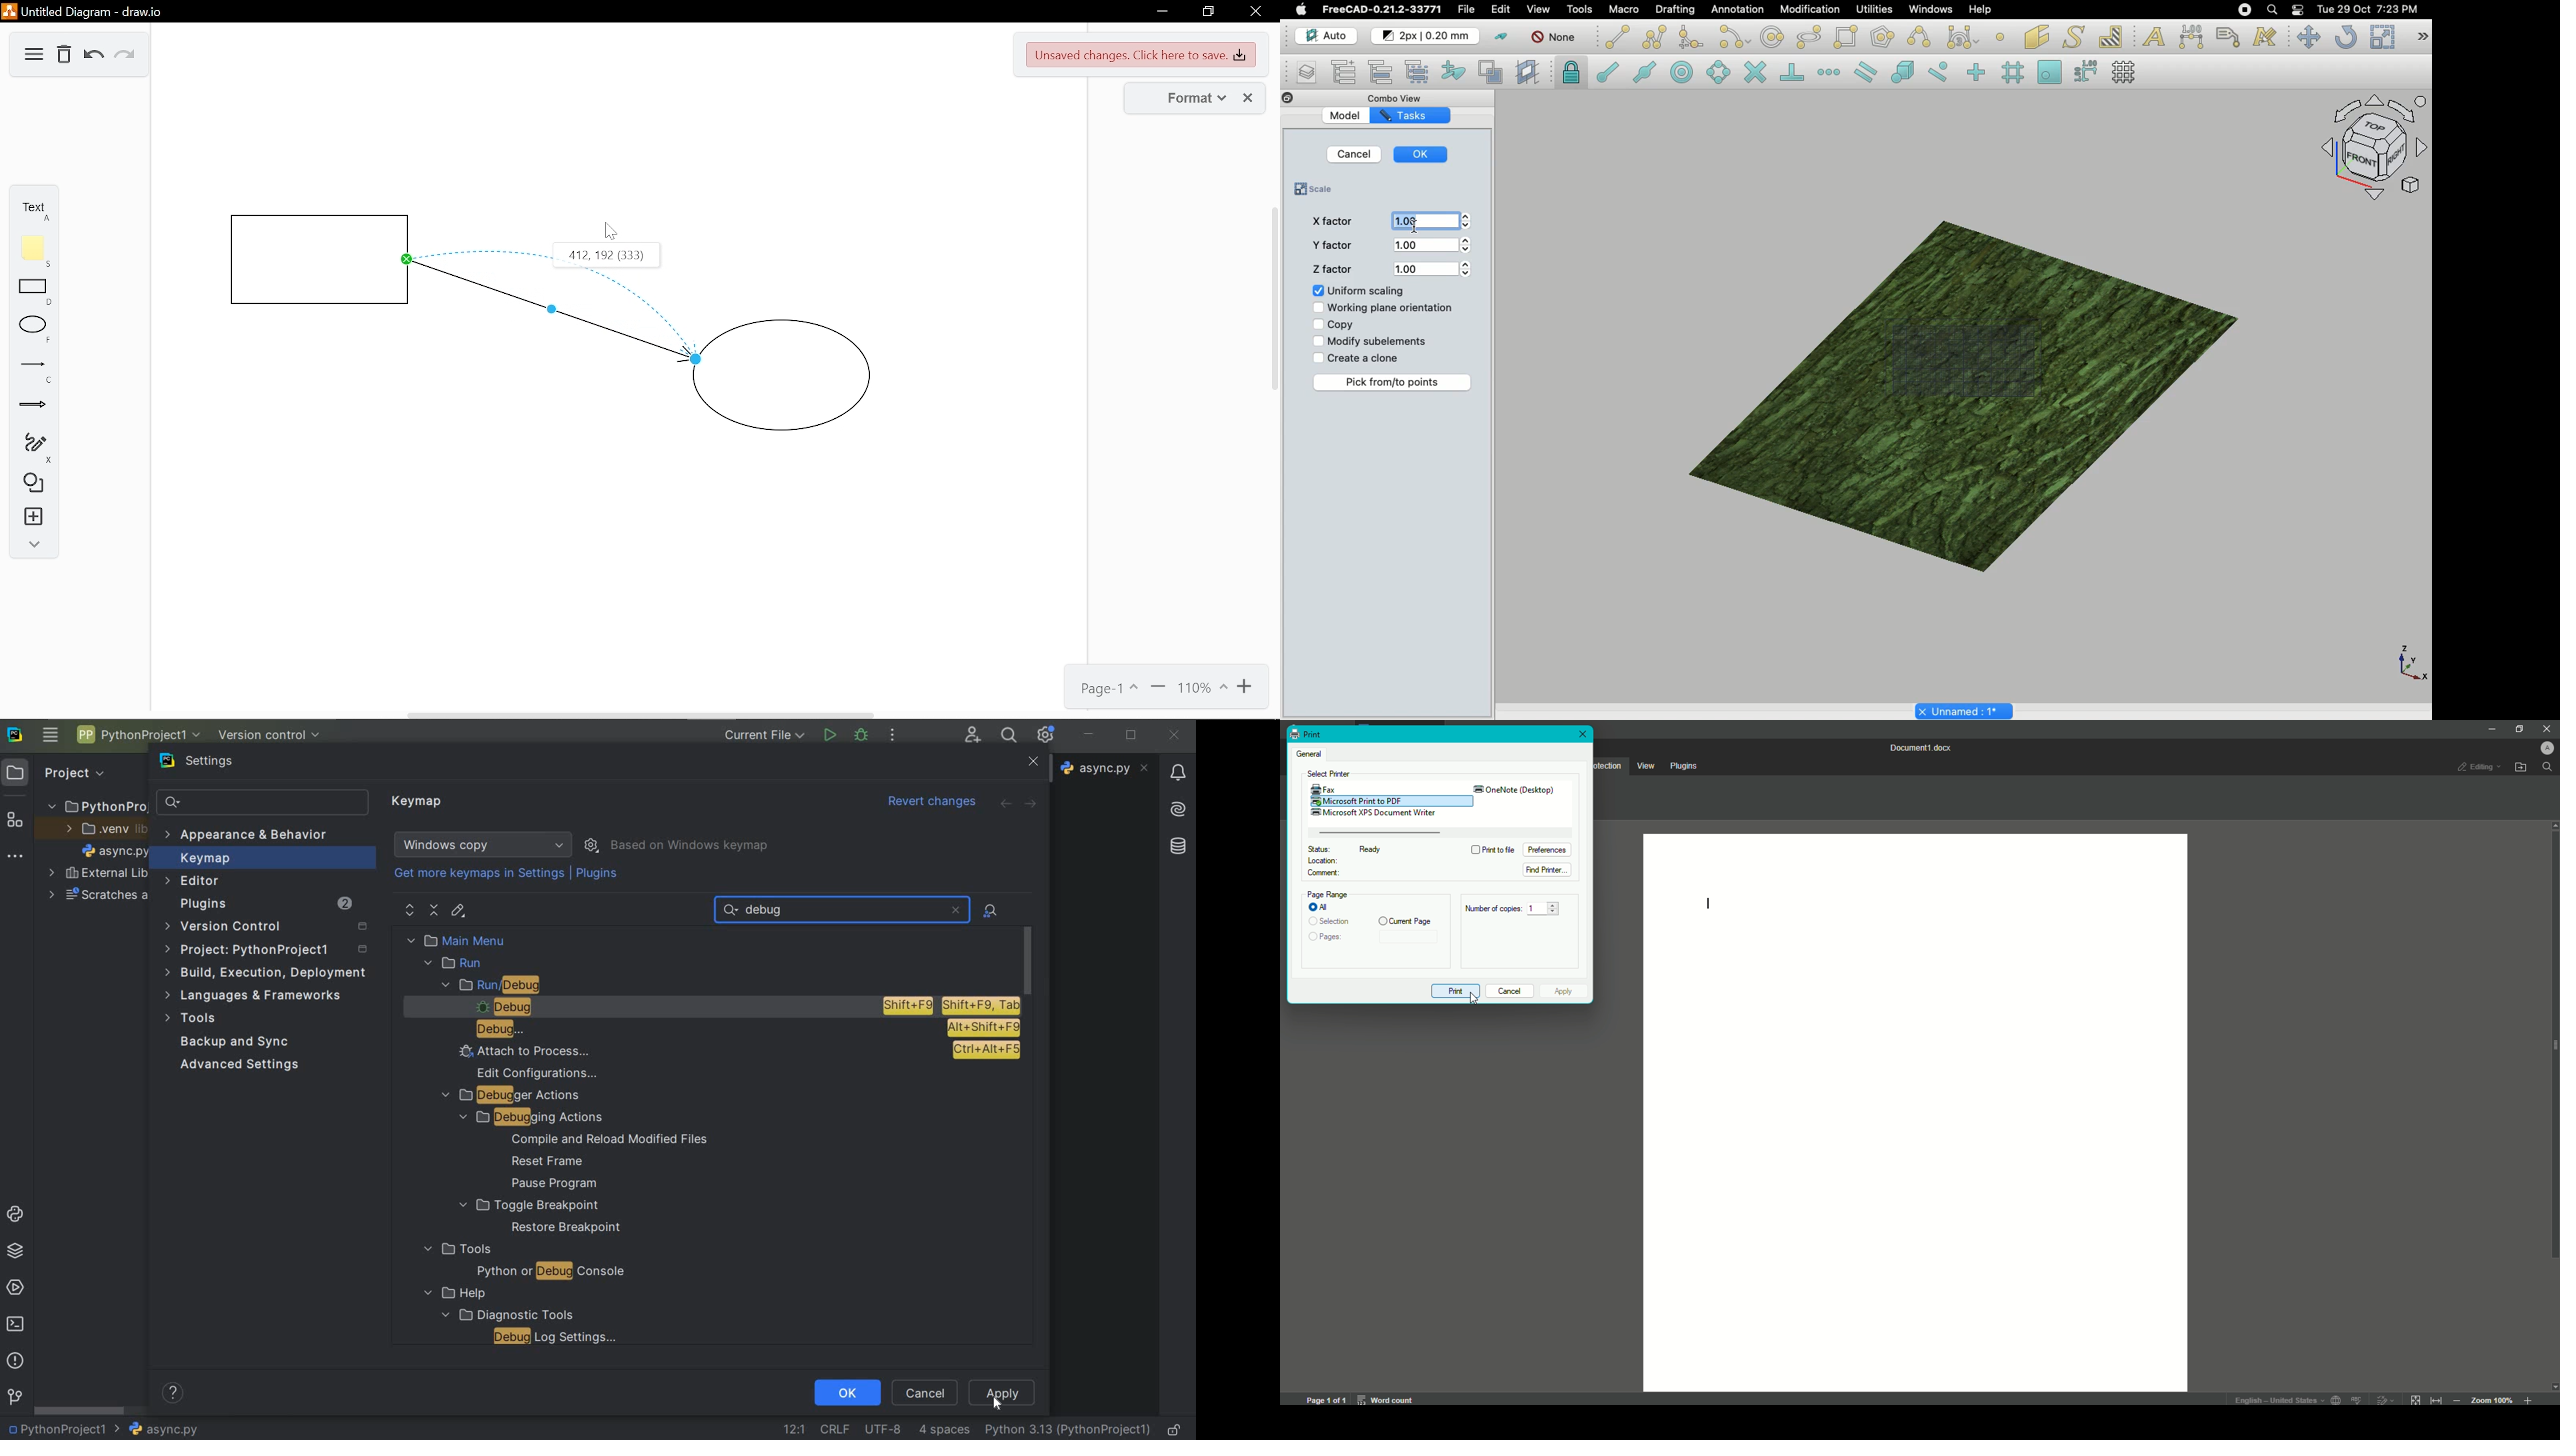  I want to click on Project, so click(73, 771).